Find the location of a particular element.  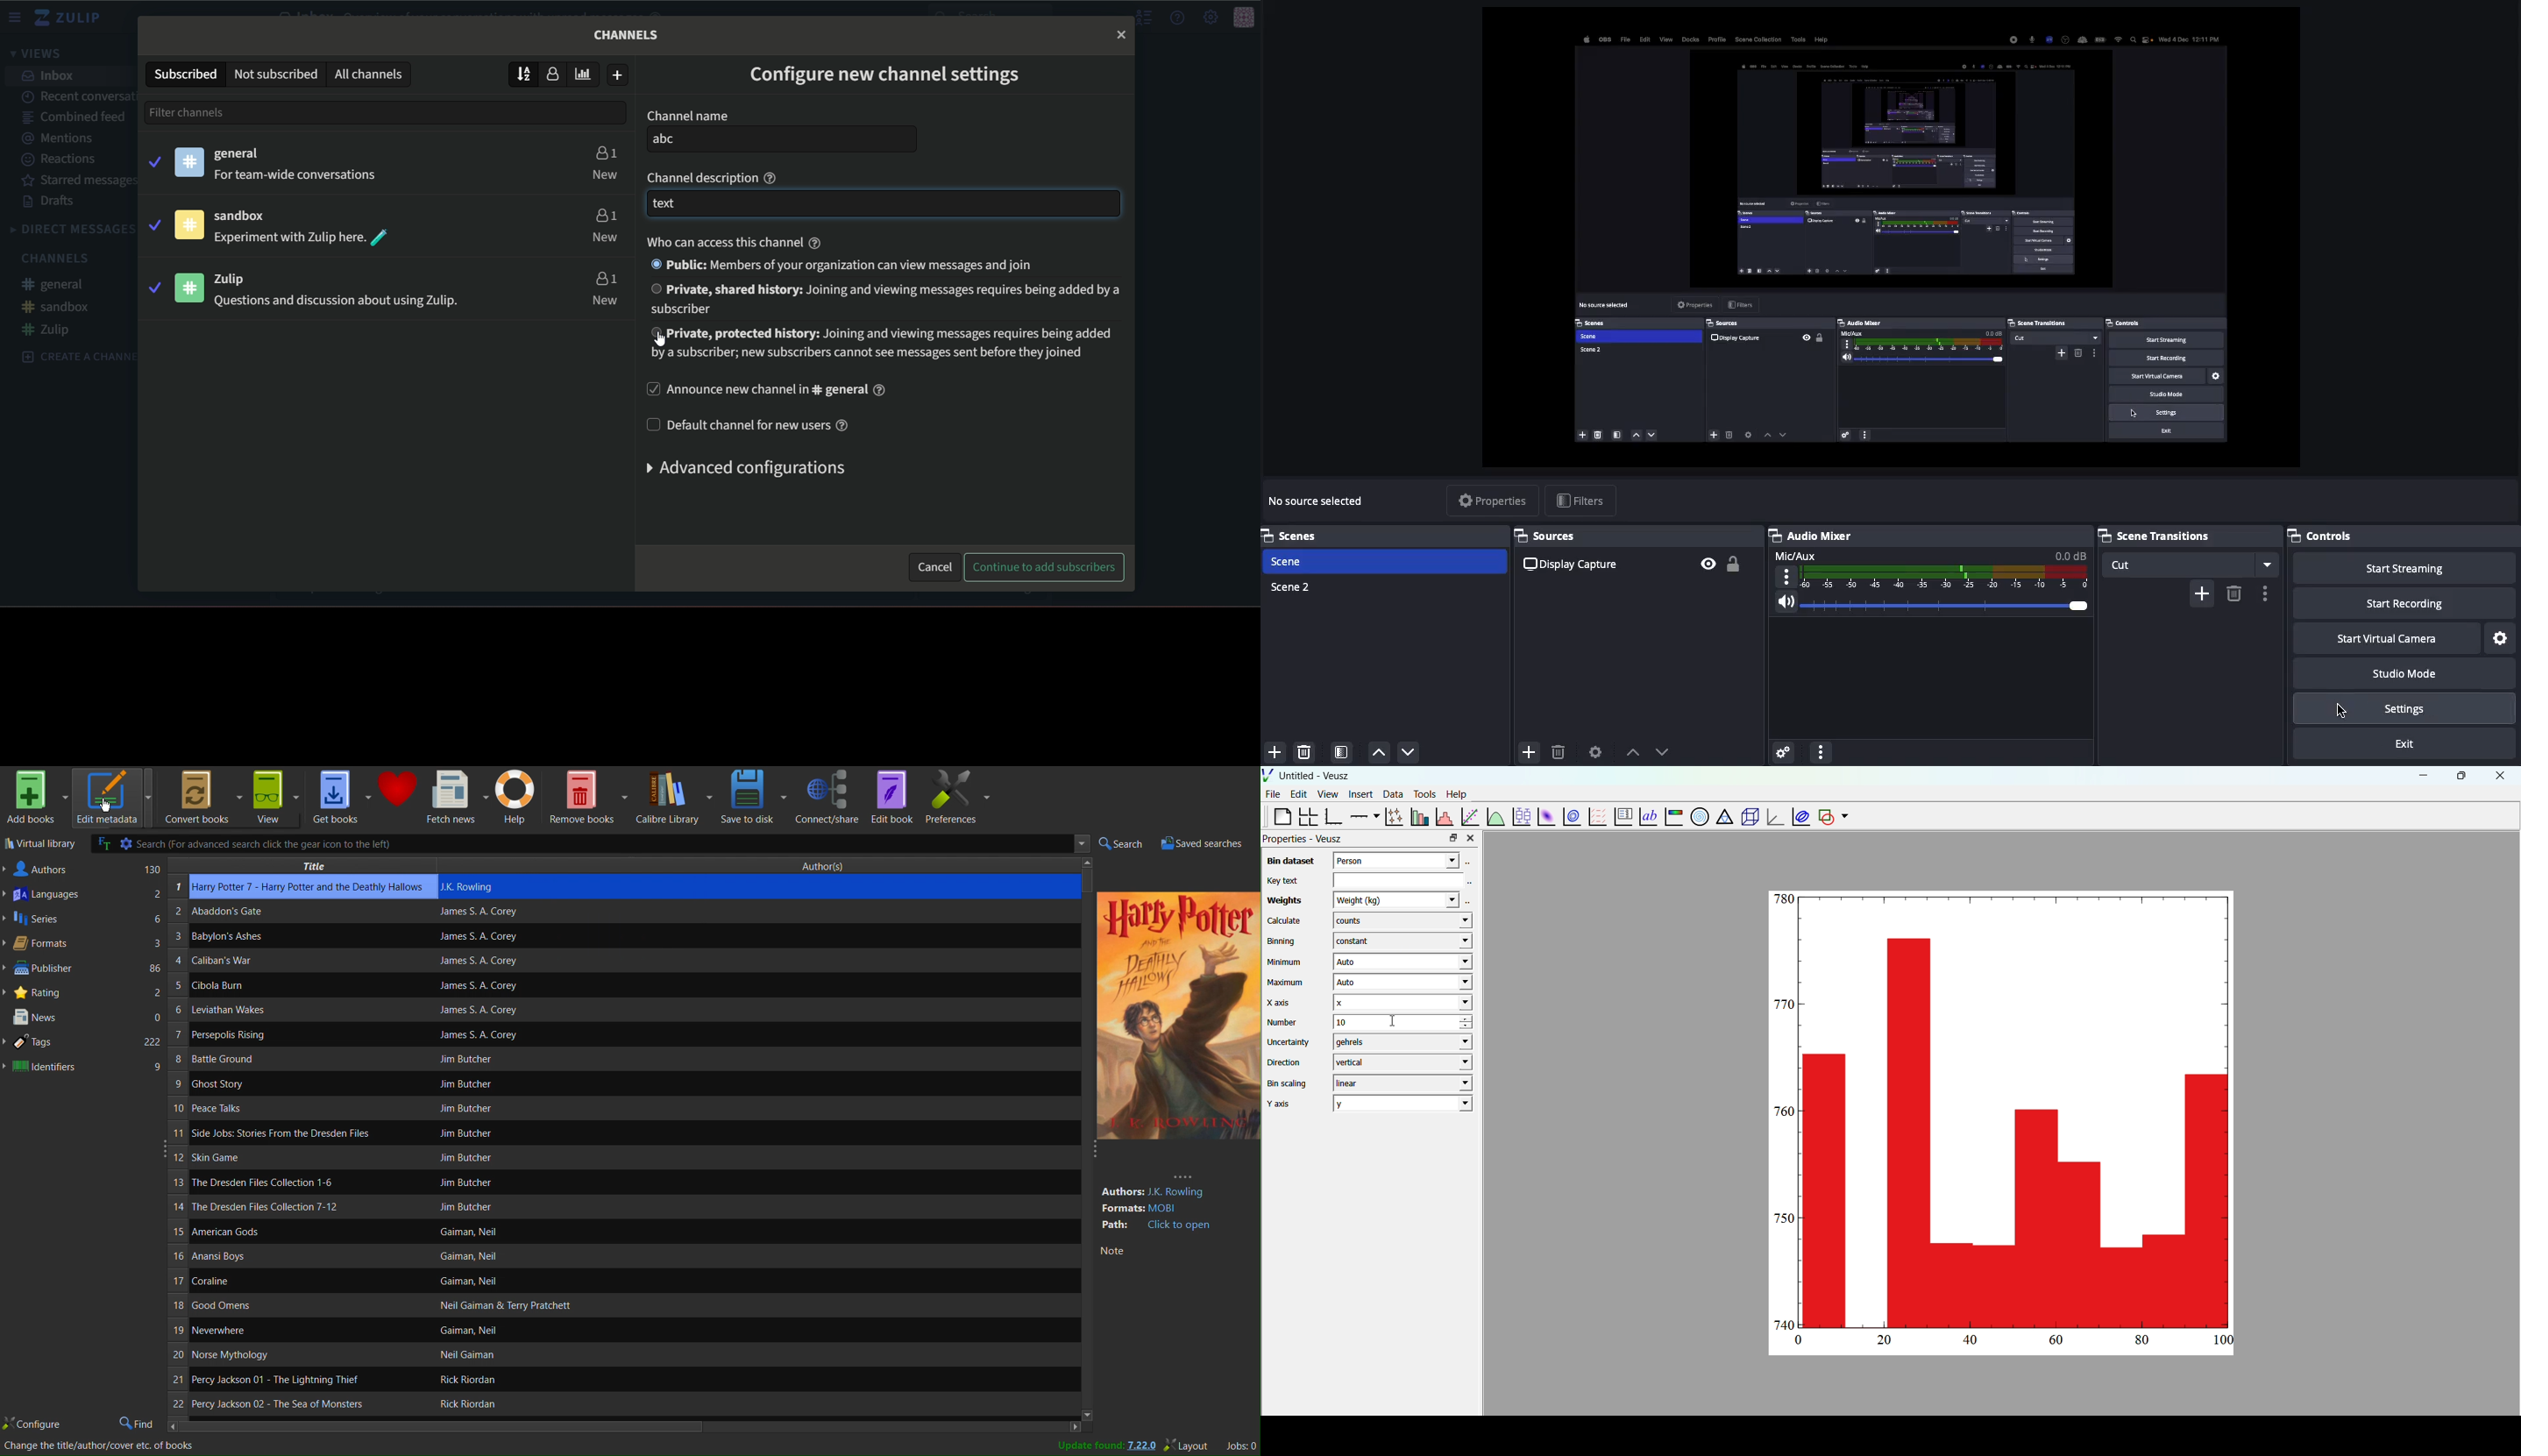

questions and discussion about zulip is located at coordinates (333, 302).